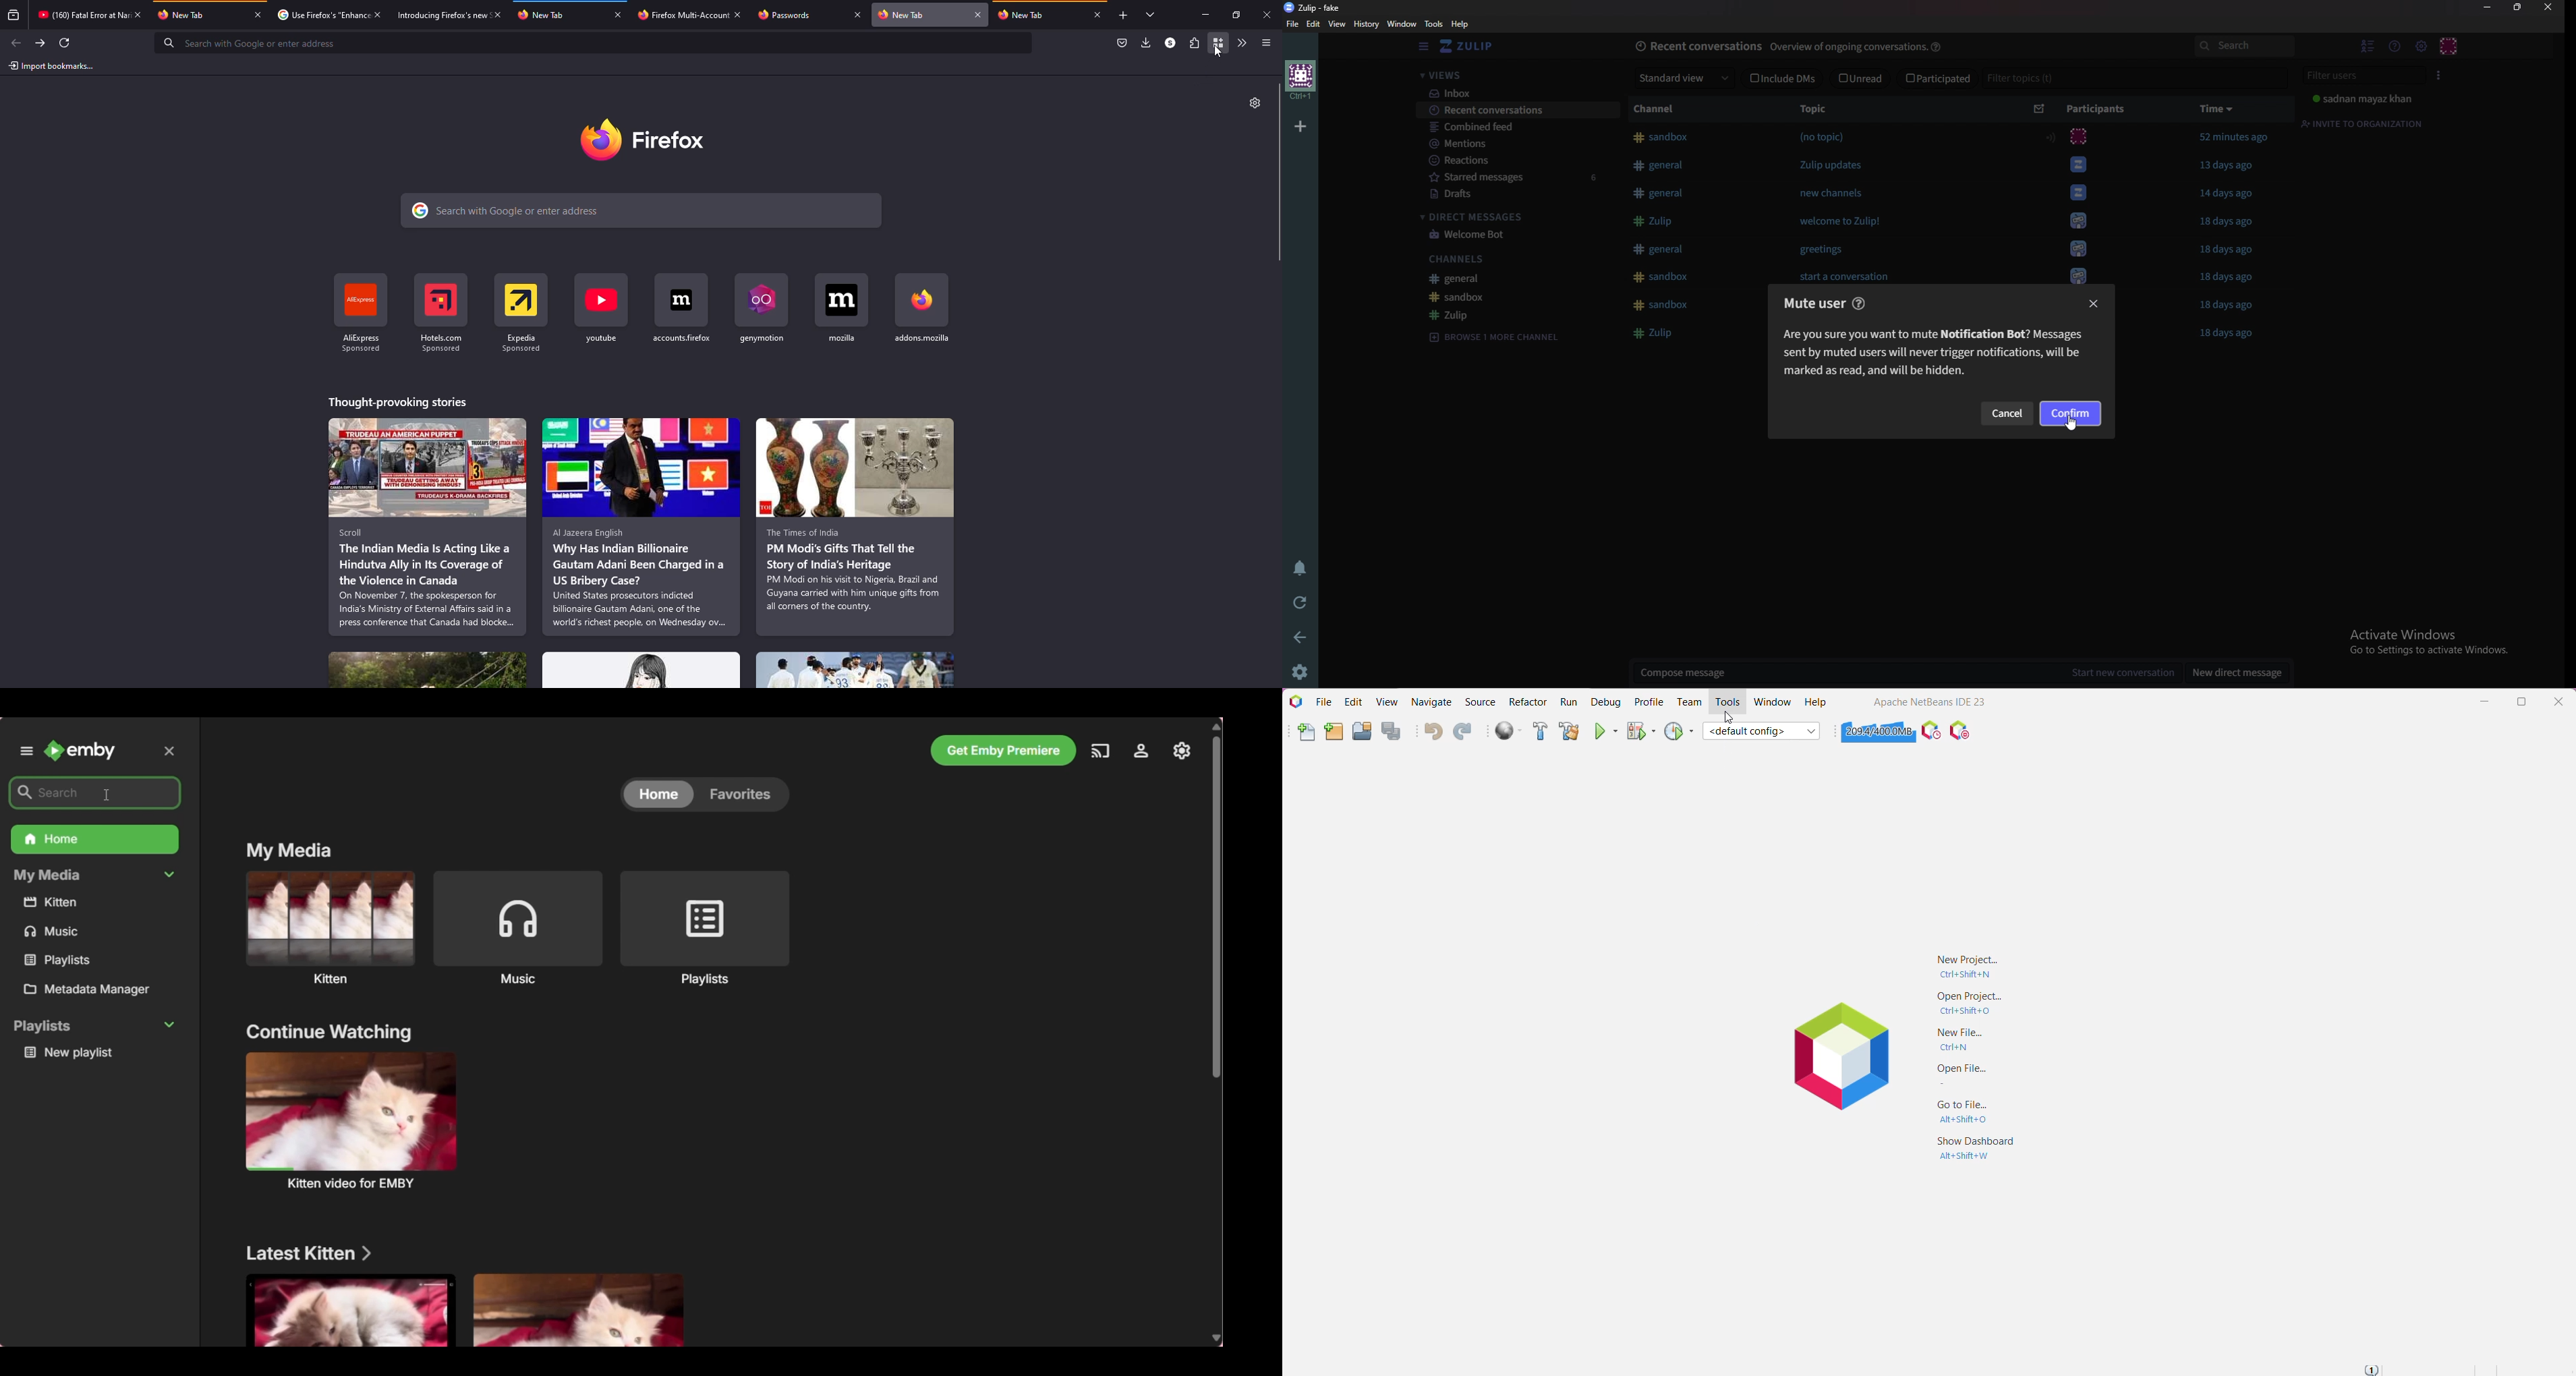 This screenshot has height=1400, width=2576. What do you see at coordinates (1663, 166) in the screenshot?
I see `#general` at bounding box center [1663, 166].